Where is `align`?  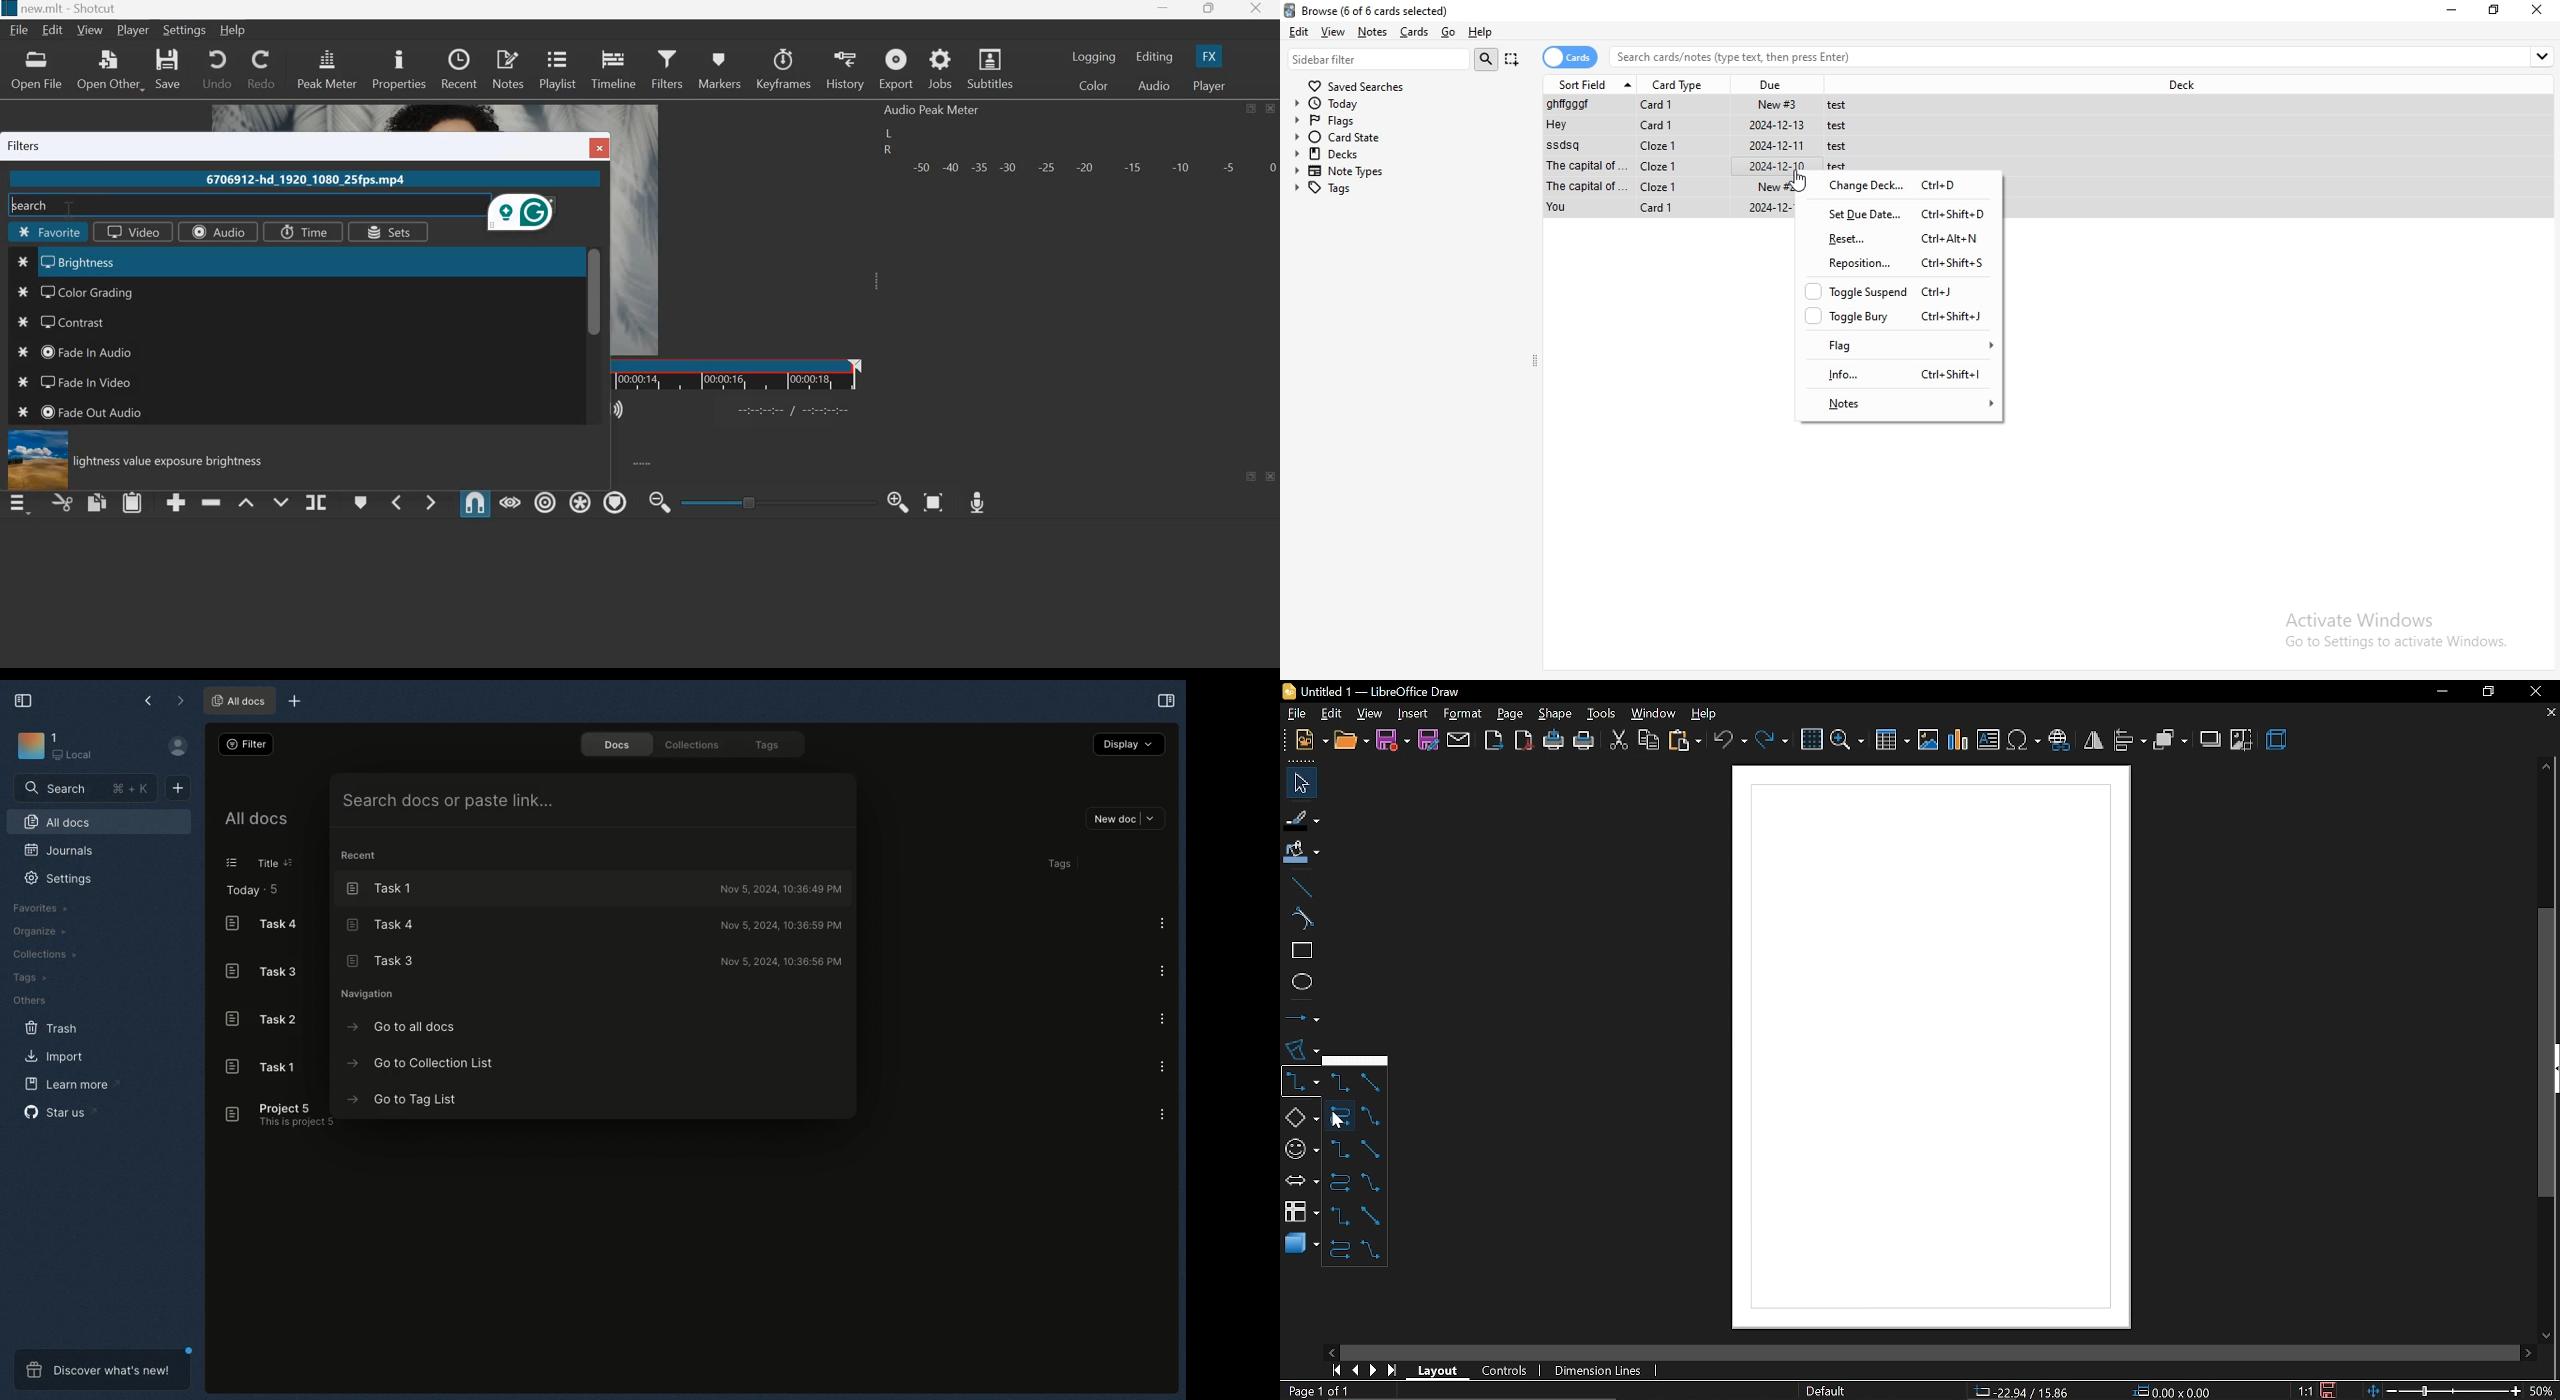 align is located at coordinates (2130, 742).